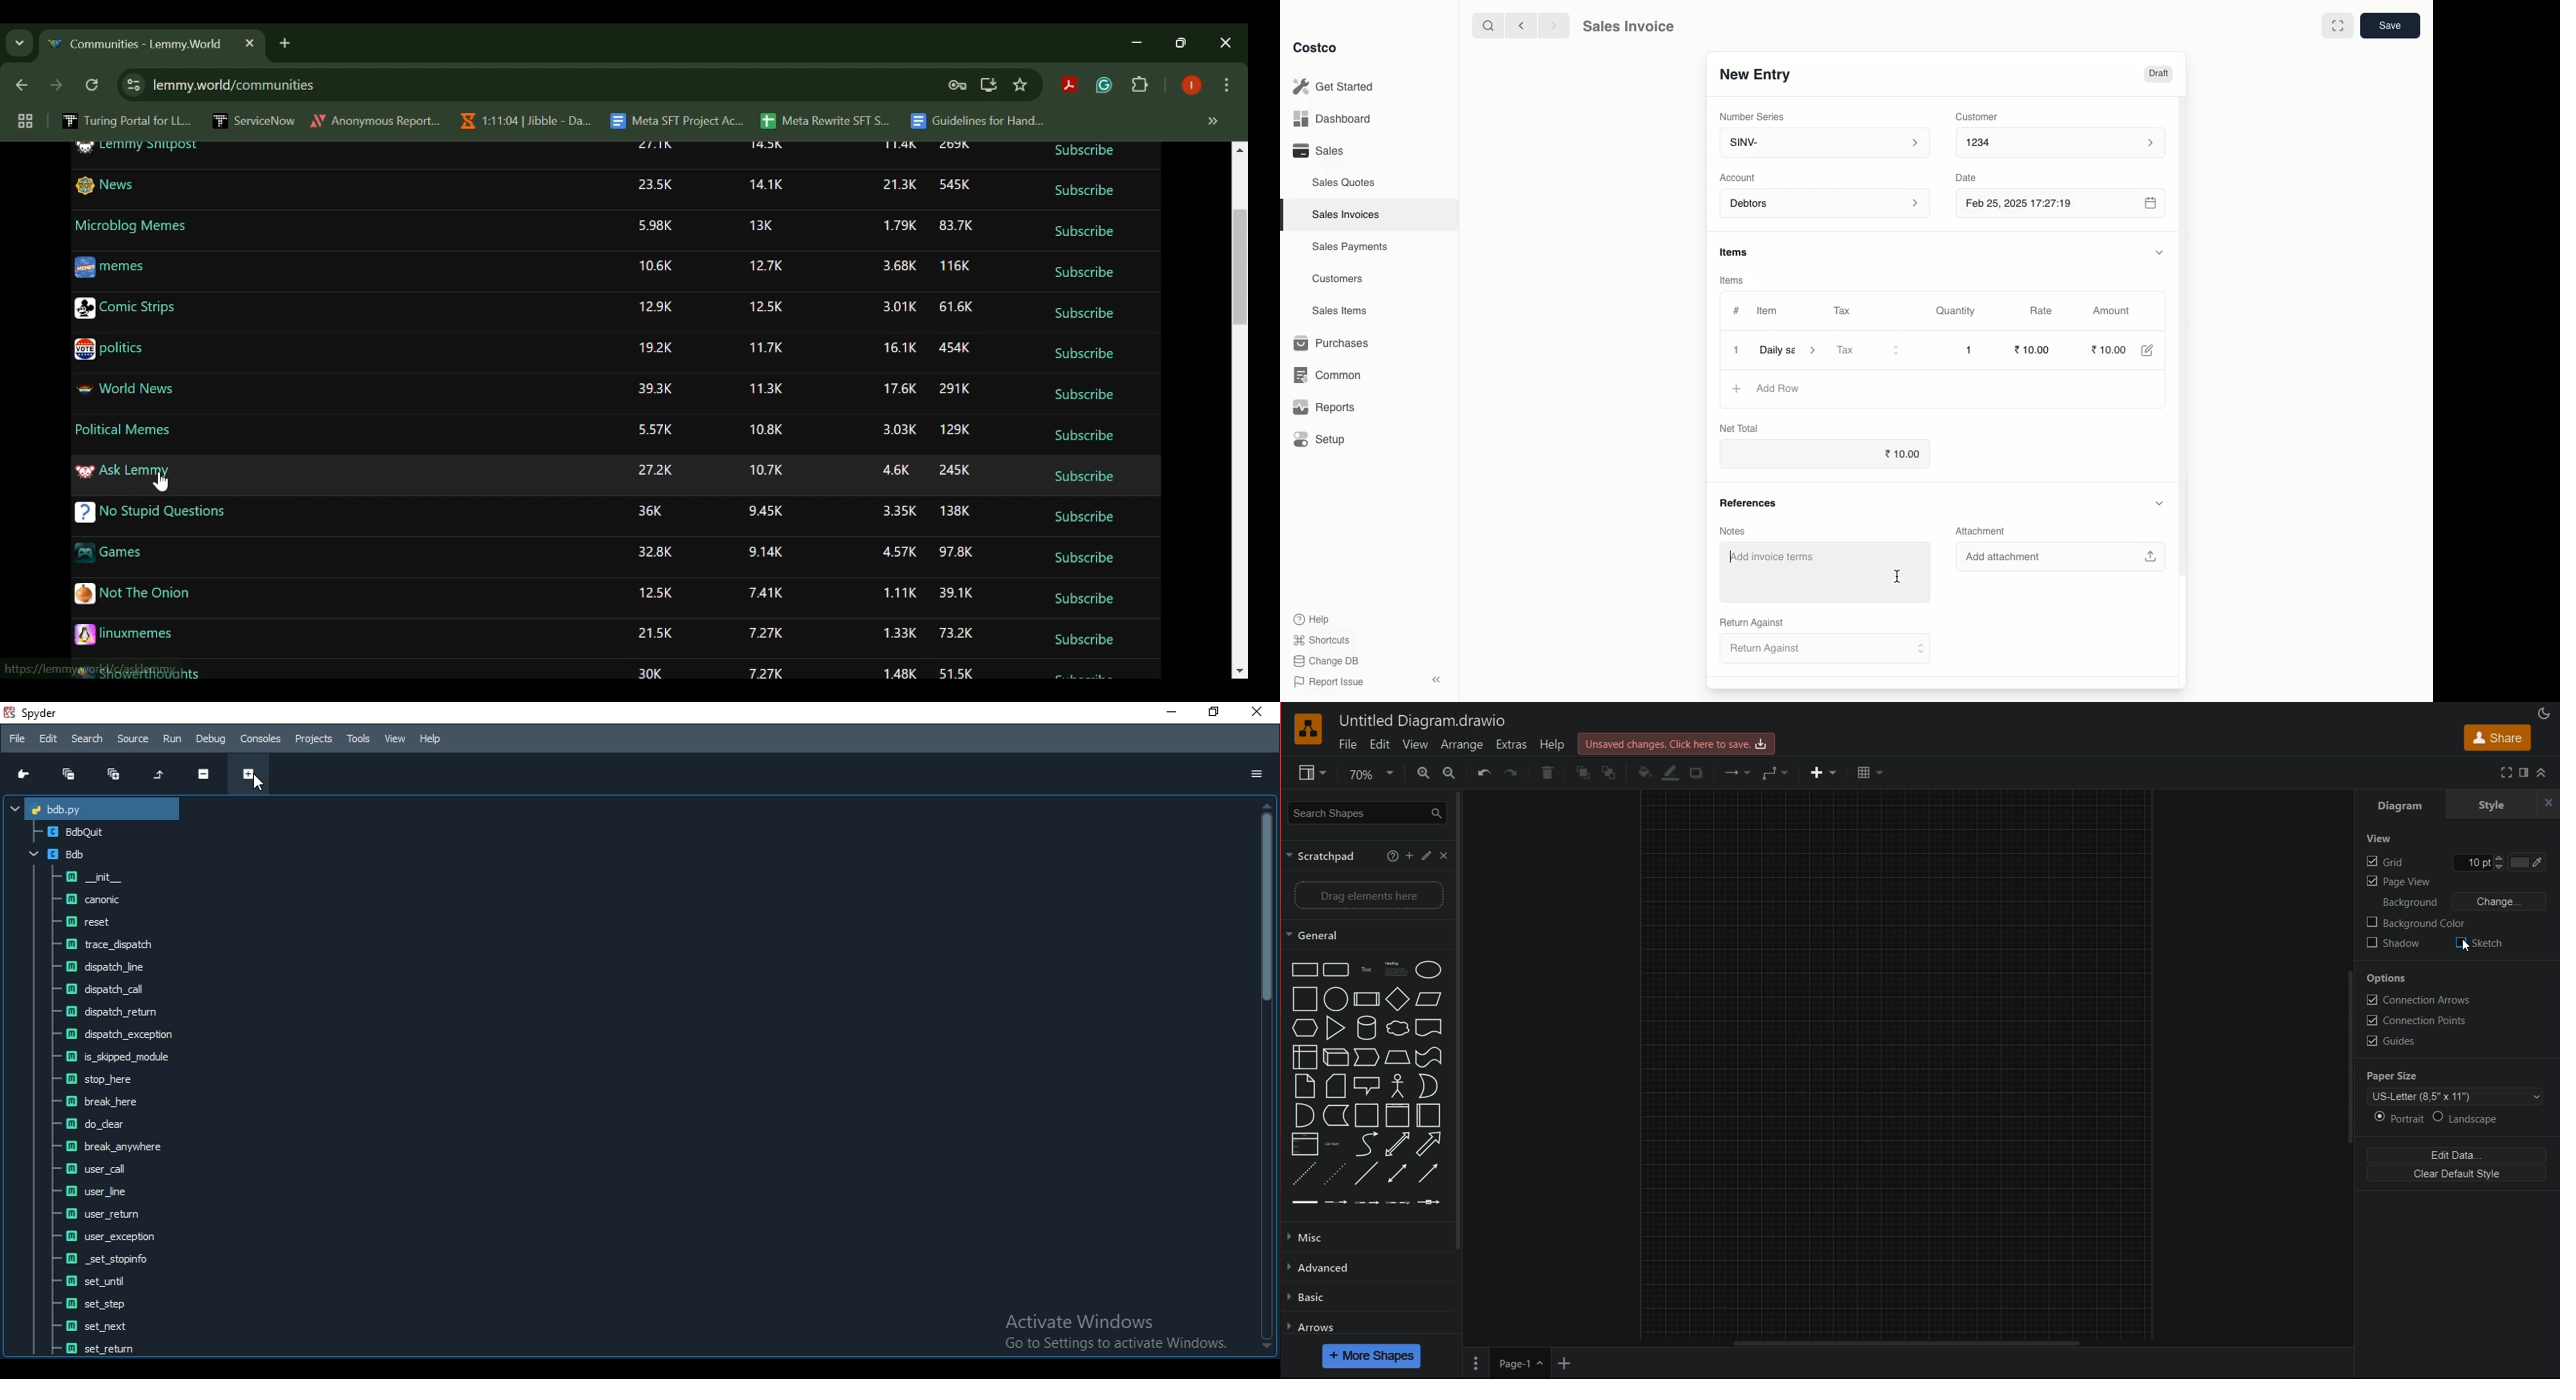 The image size is (2576, 1400). Describe the element at coordinates (1366, 1146) in the screenshot. I see `curve` at that location.